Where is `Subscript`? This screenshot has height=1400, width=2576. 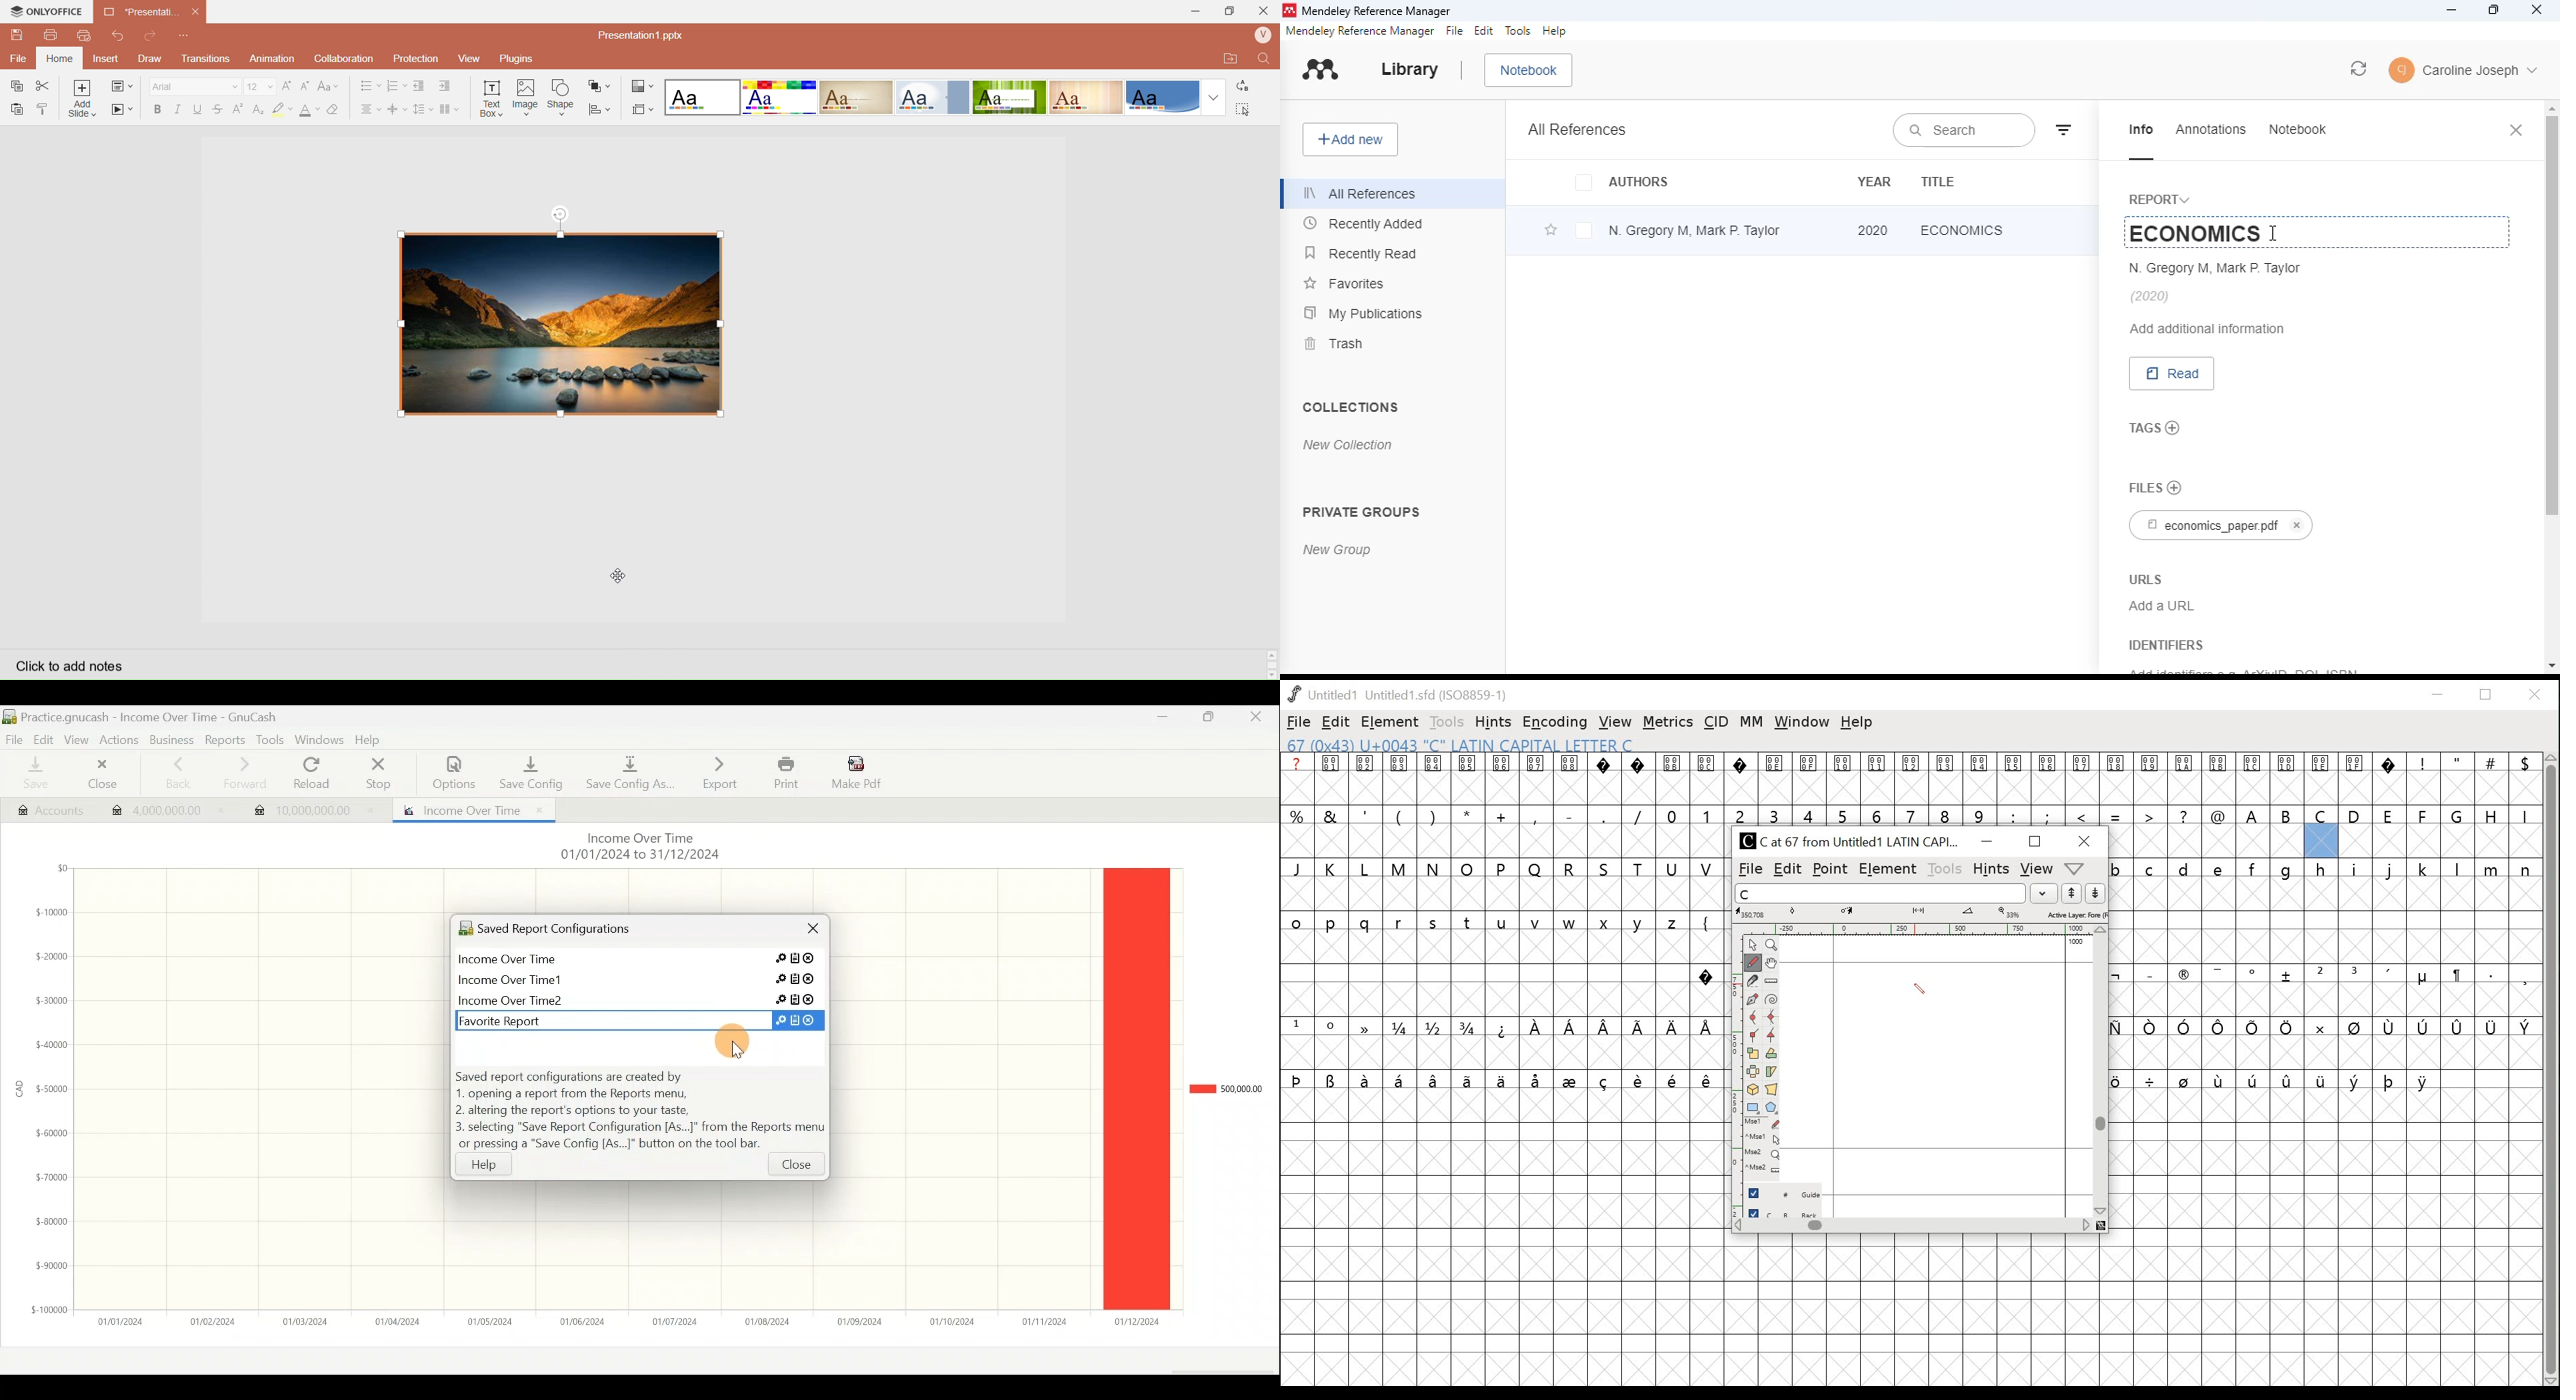 Subscript is located at coordinates (259, 110).